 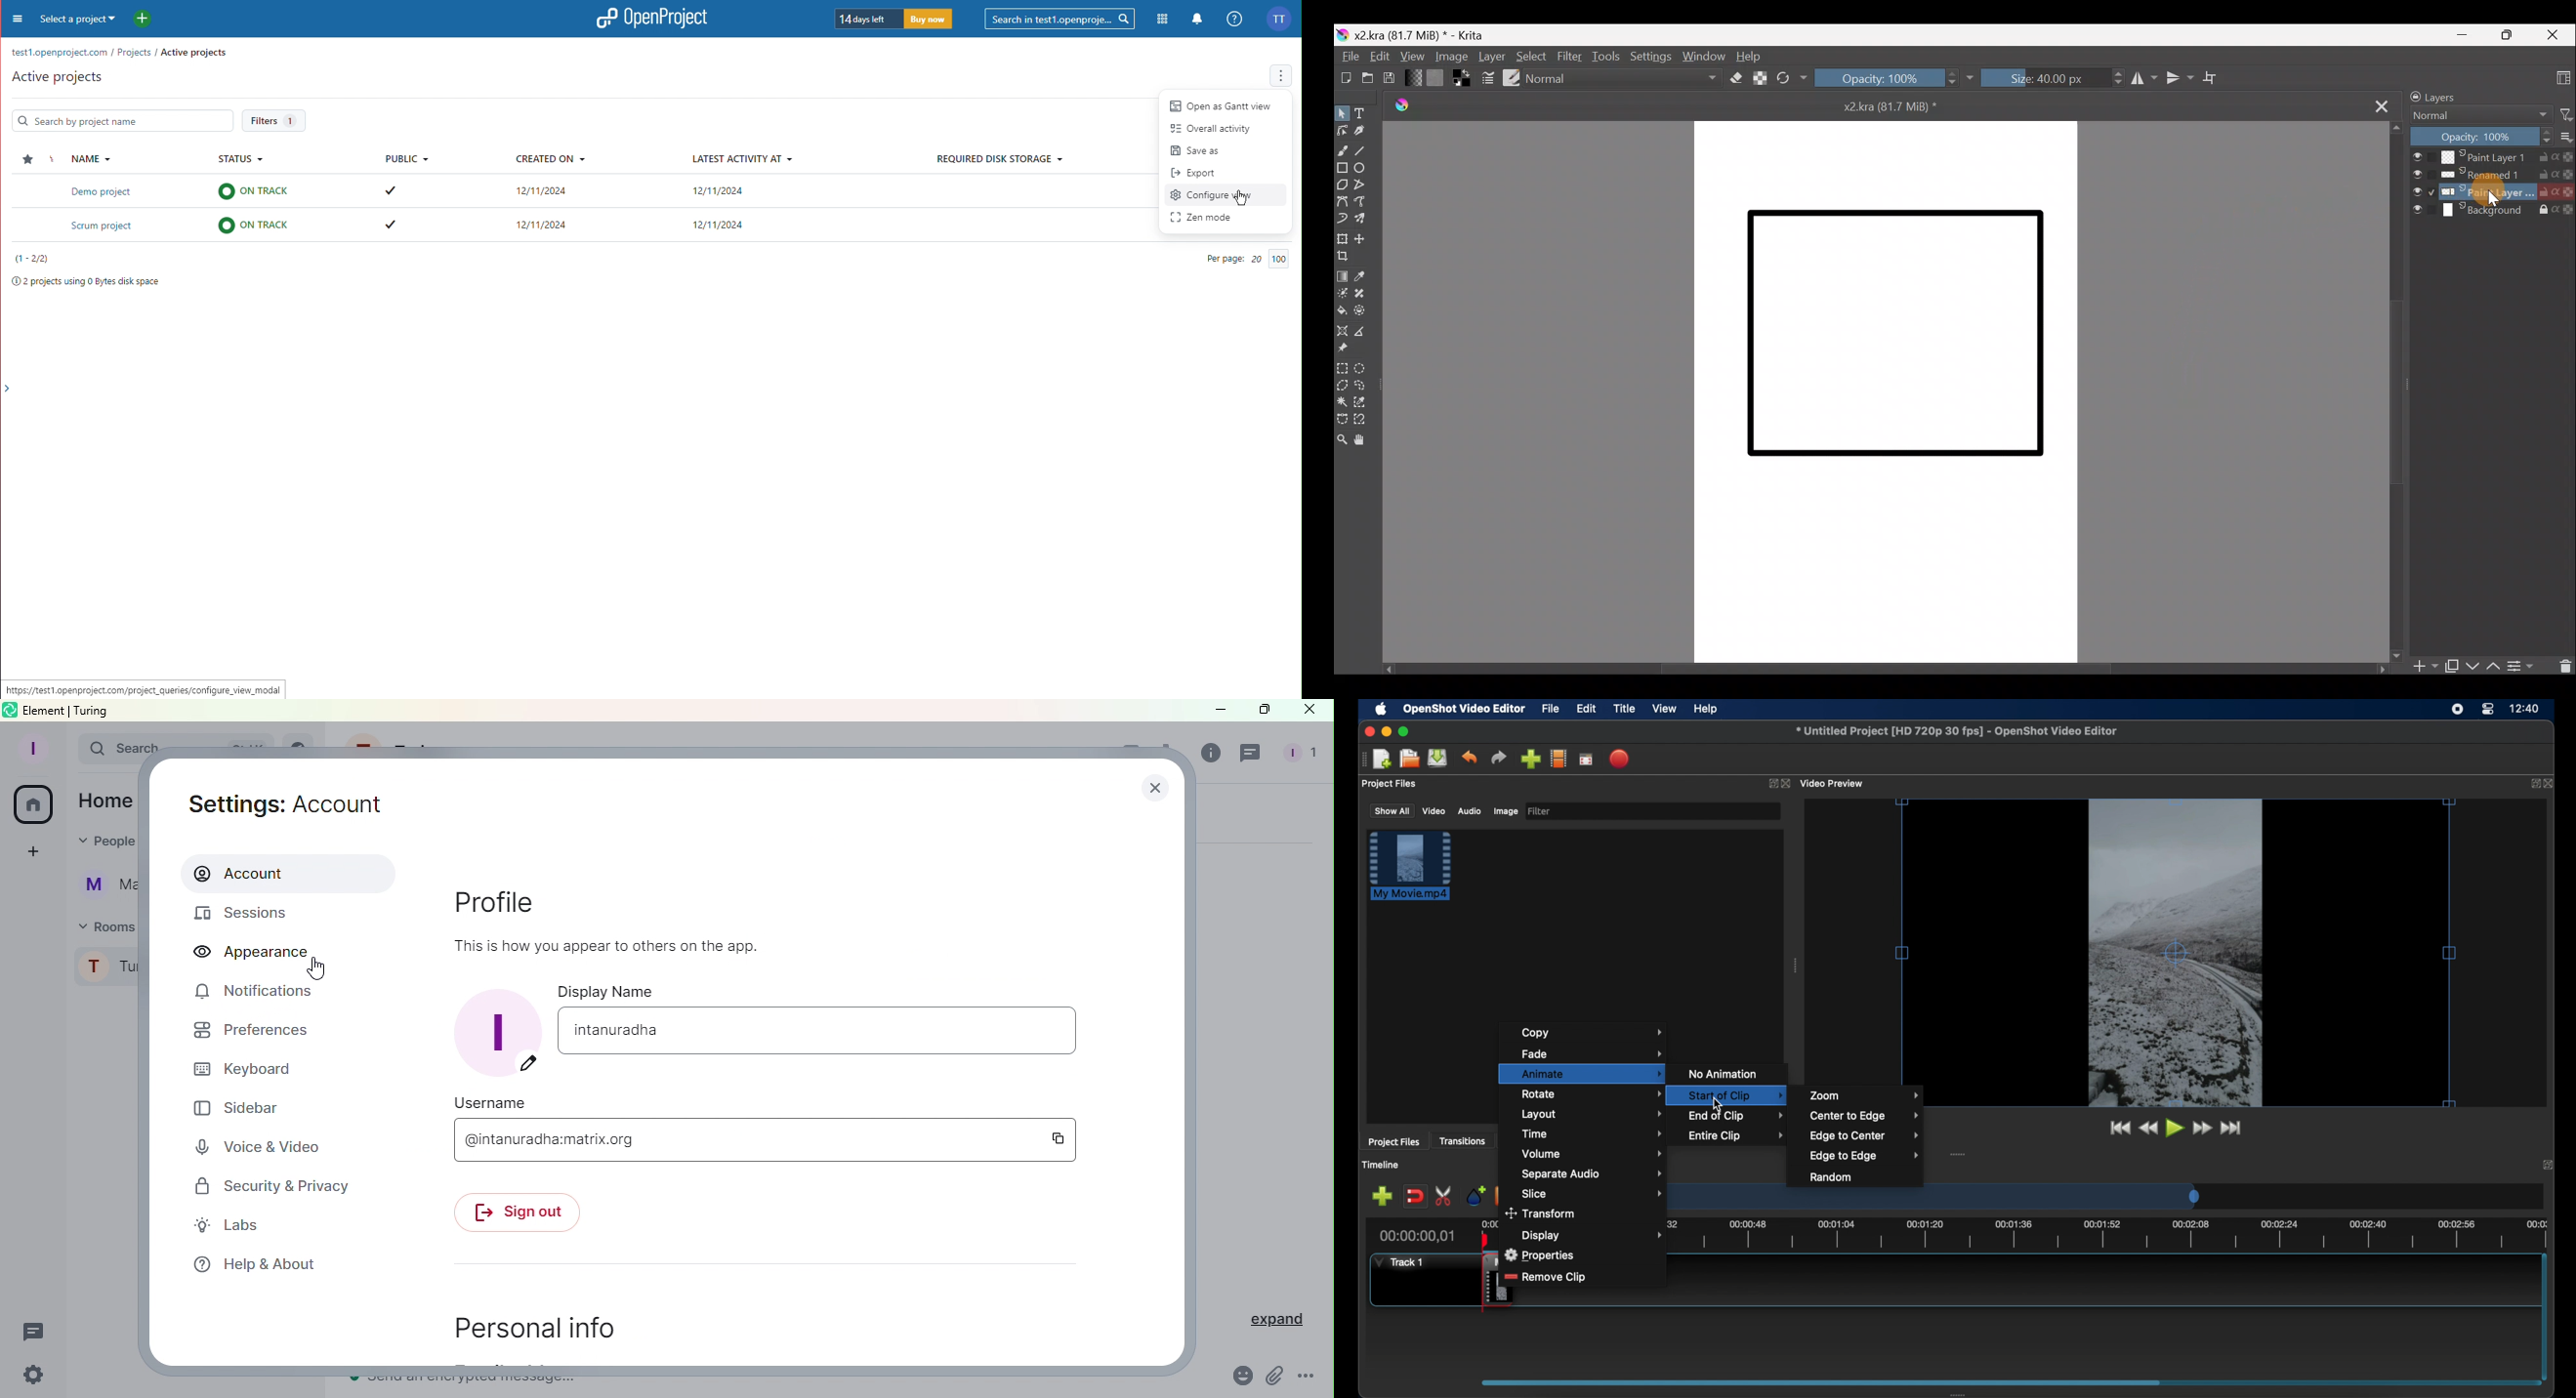 I want to click on Rectangular selection tool, so click(x=1342, y=368).